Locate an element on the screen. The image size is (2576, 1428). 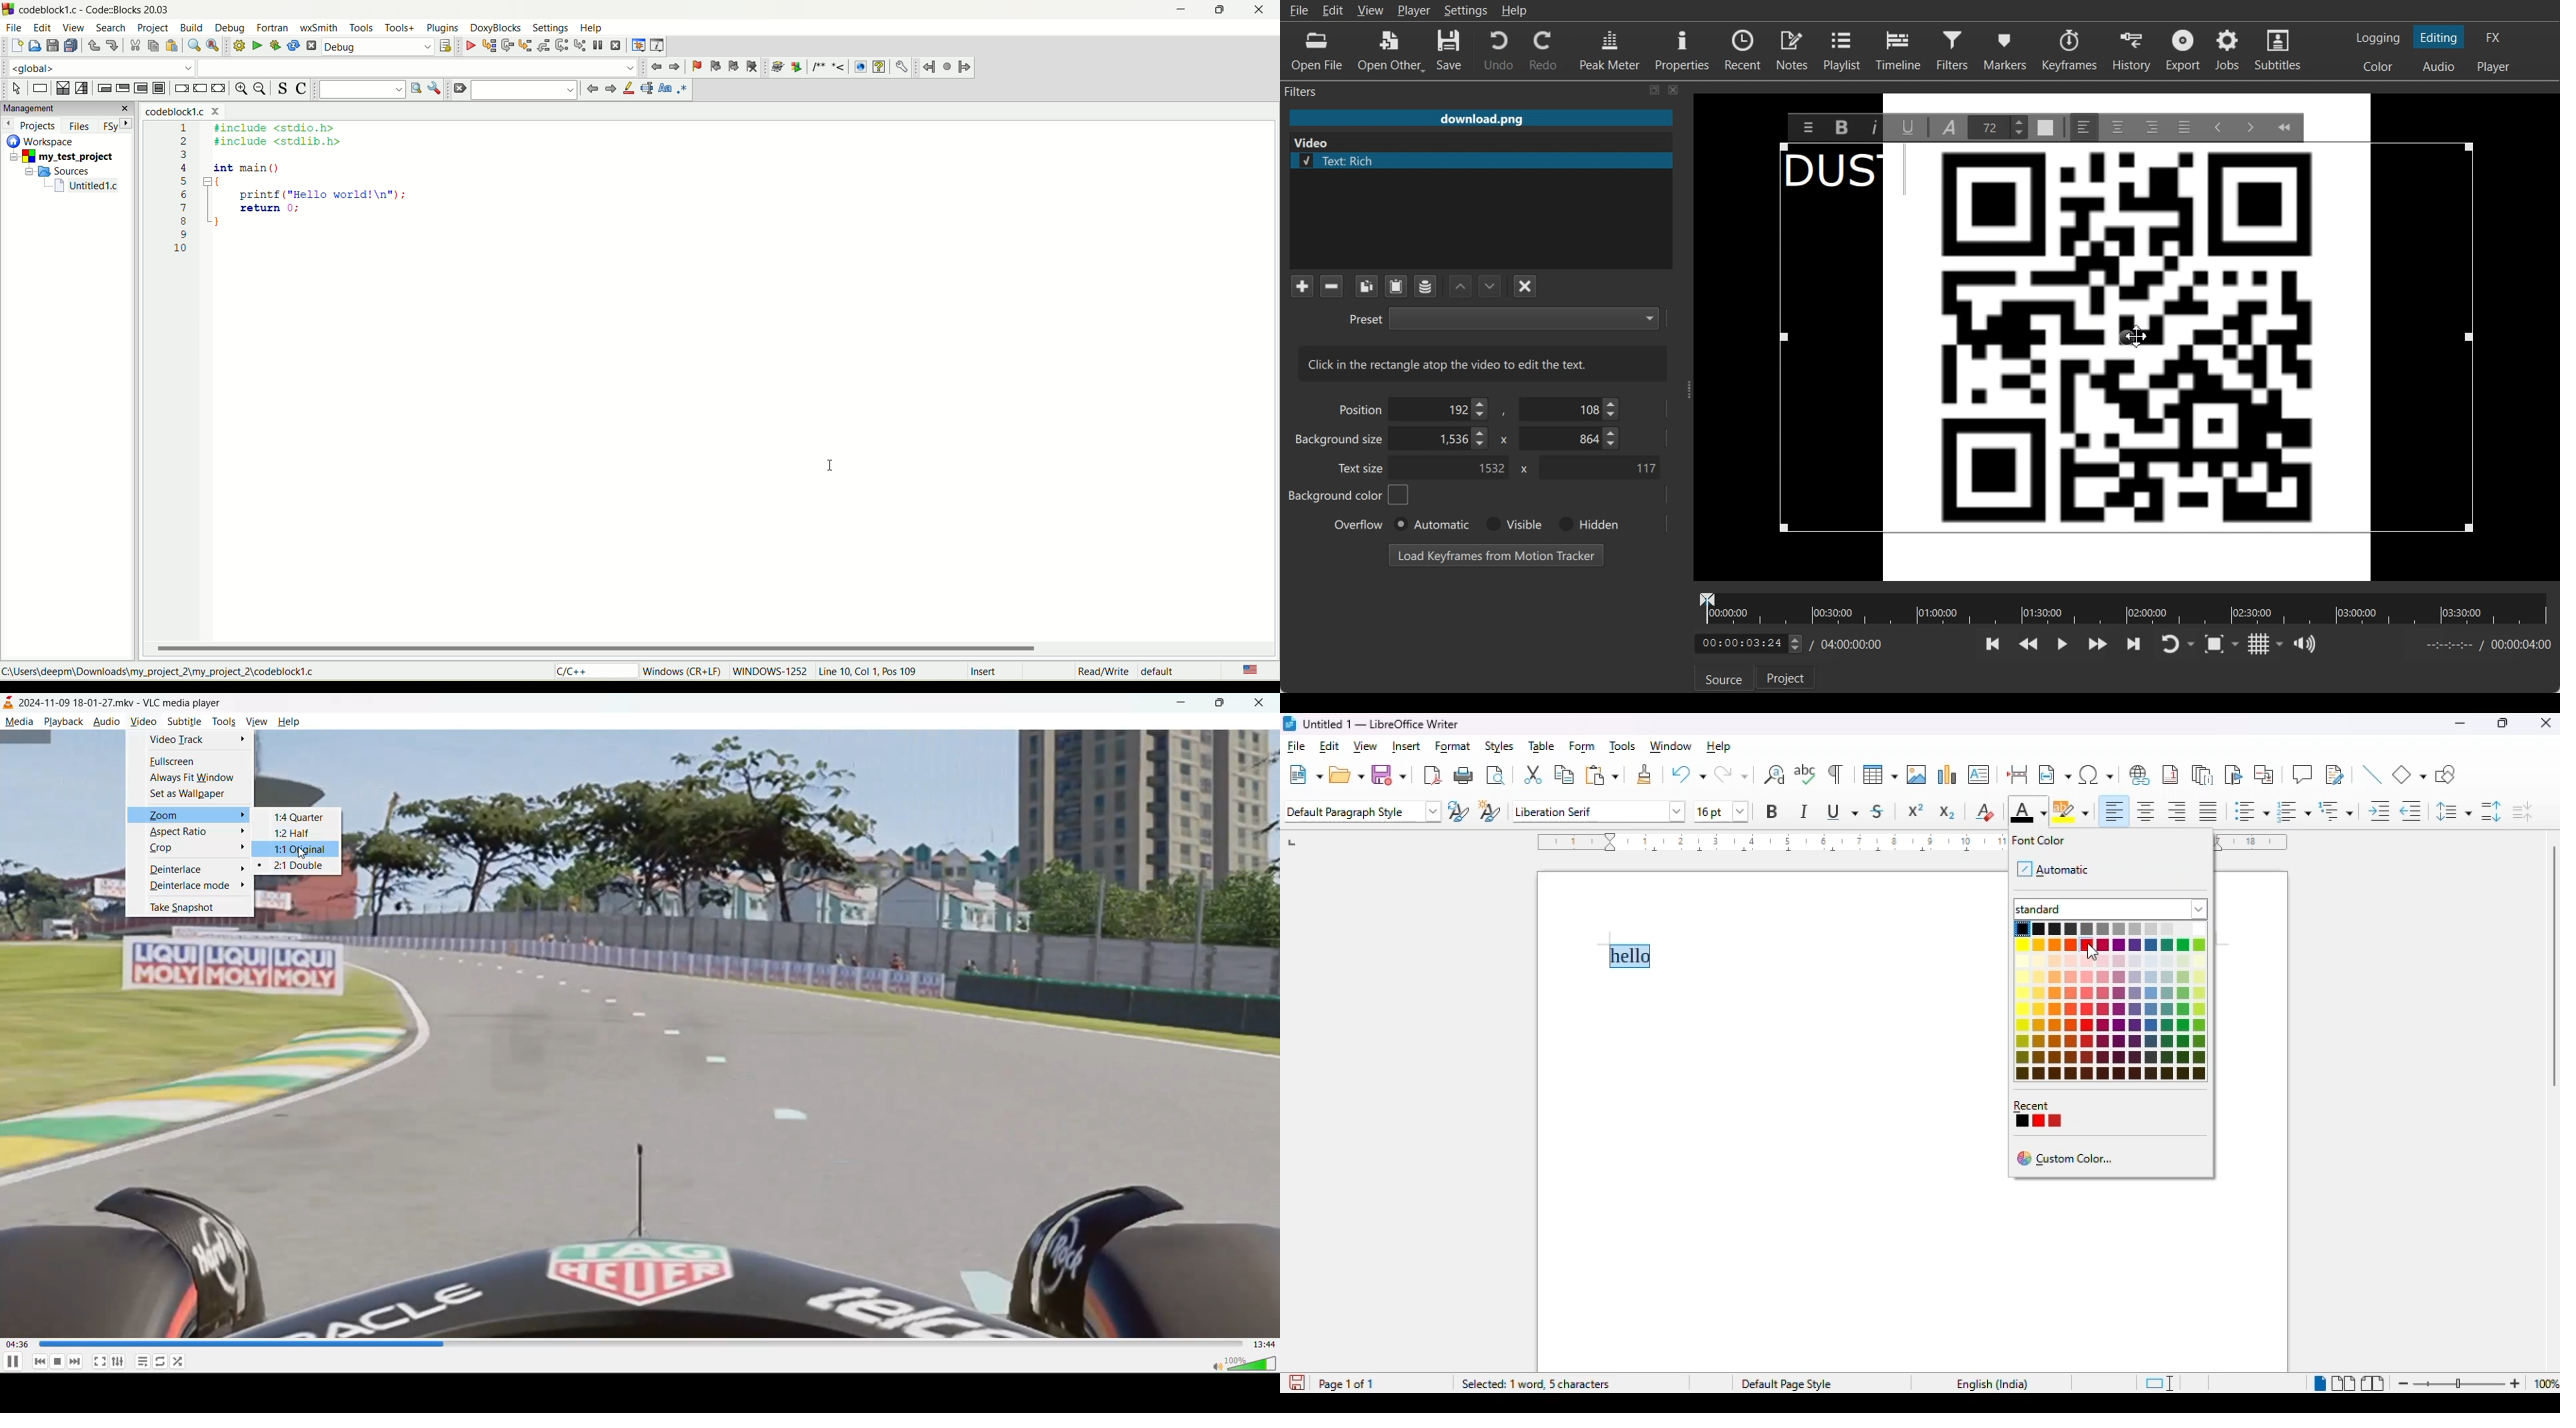
title is located at coordinates (102, 9).